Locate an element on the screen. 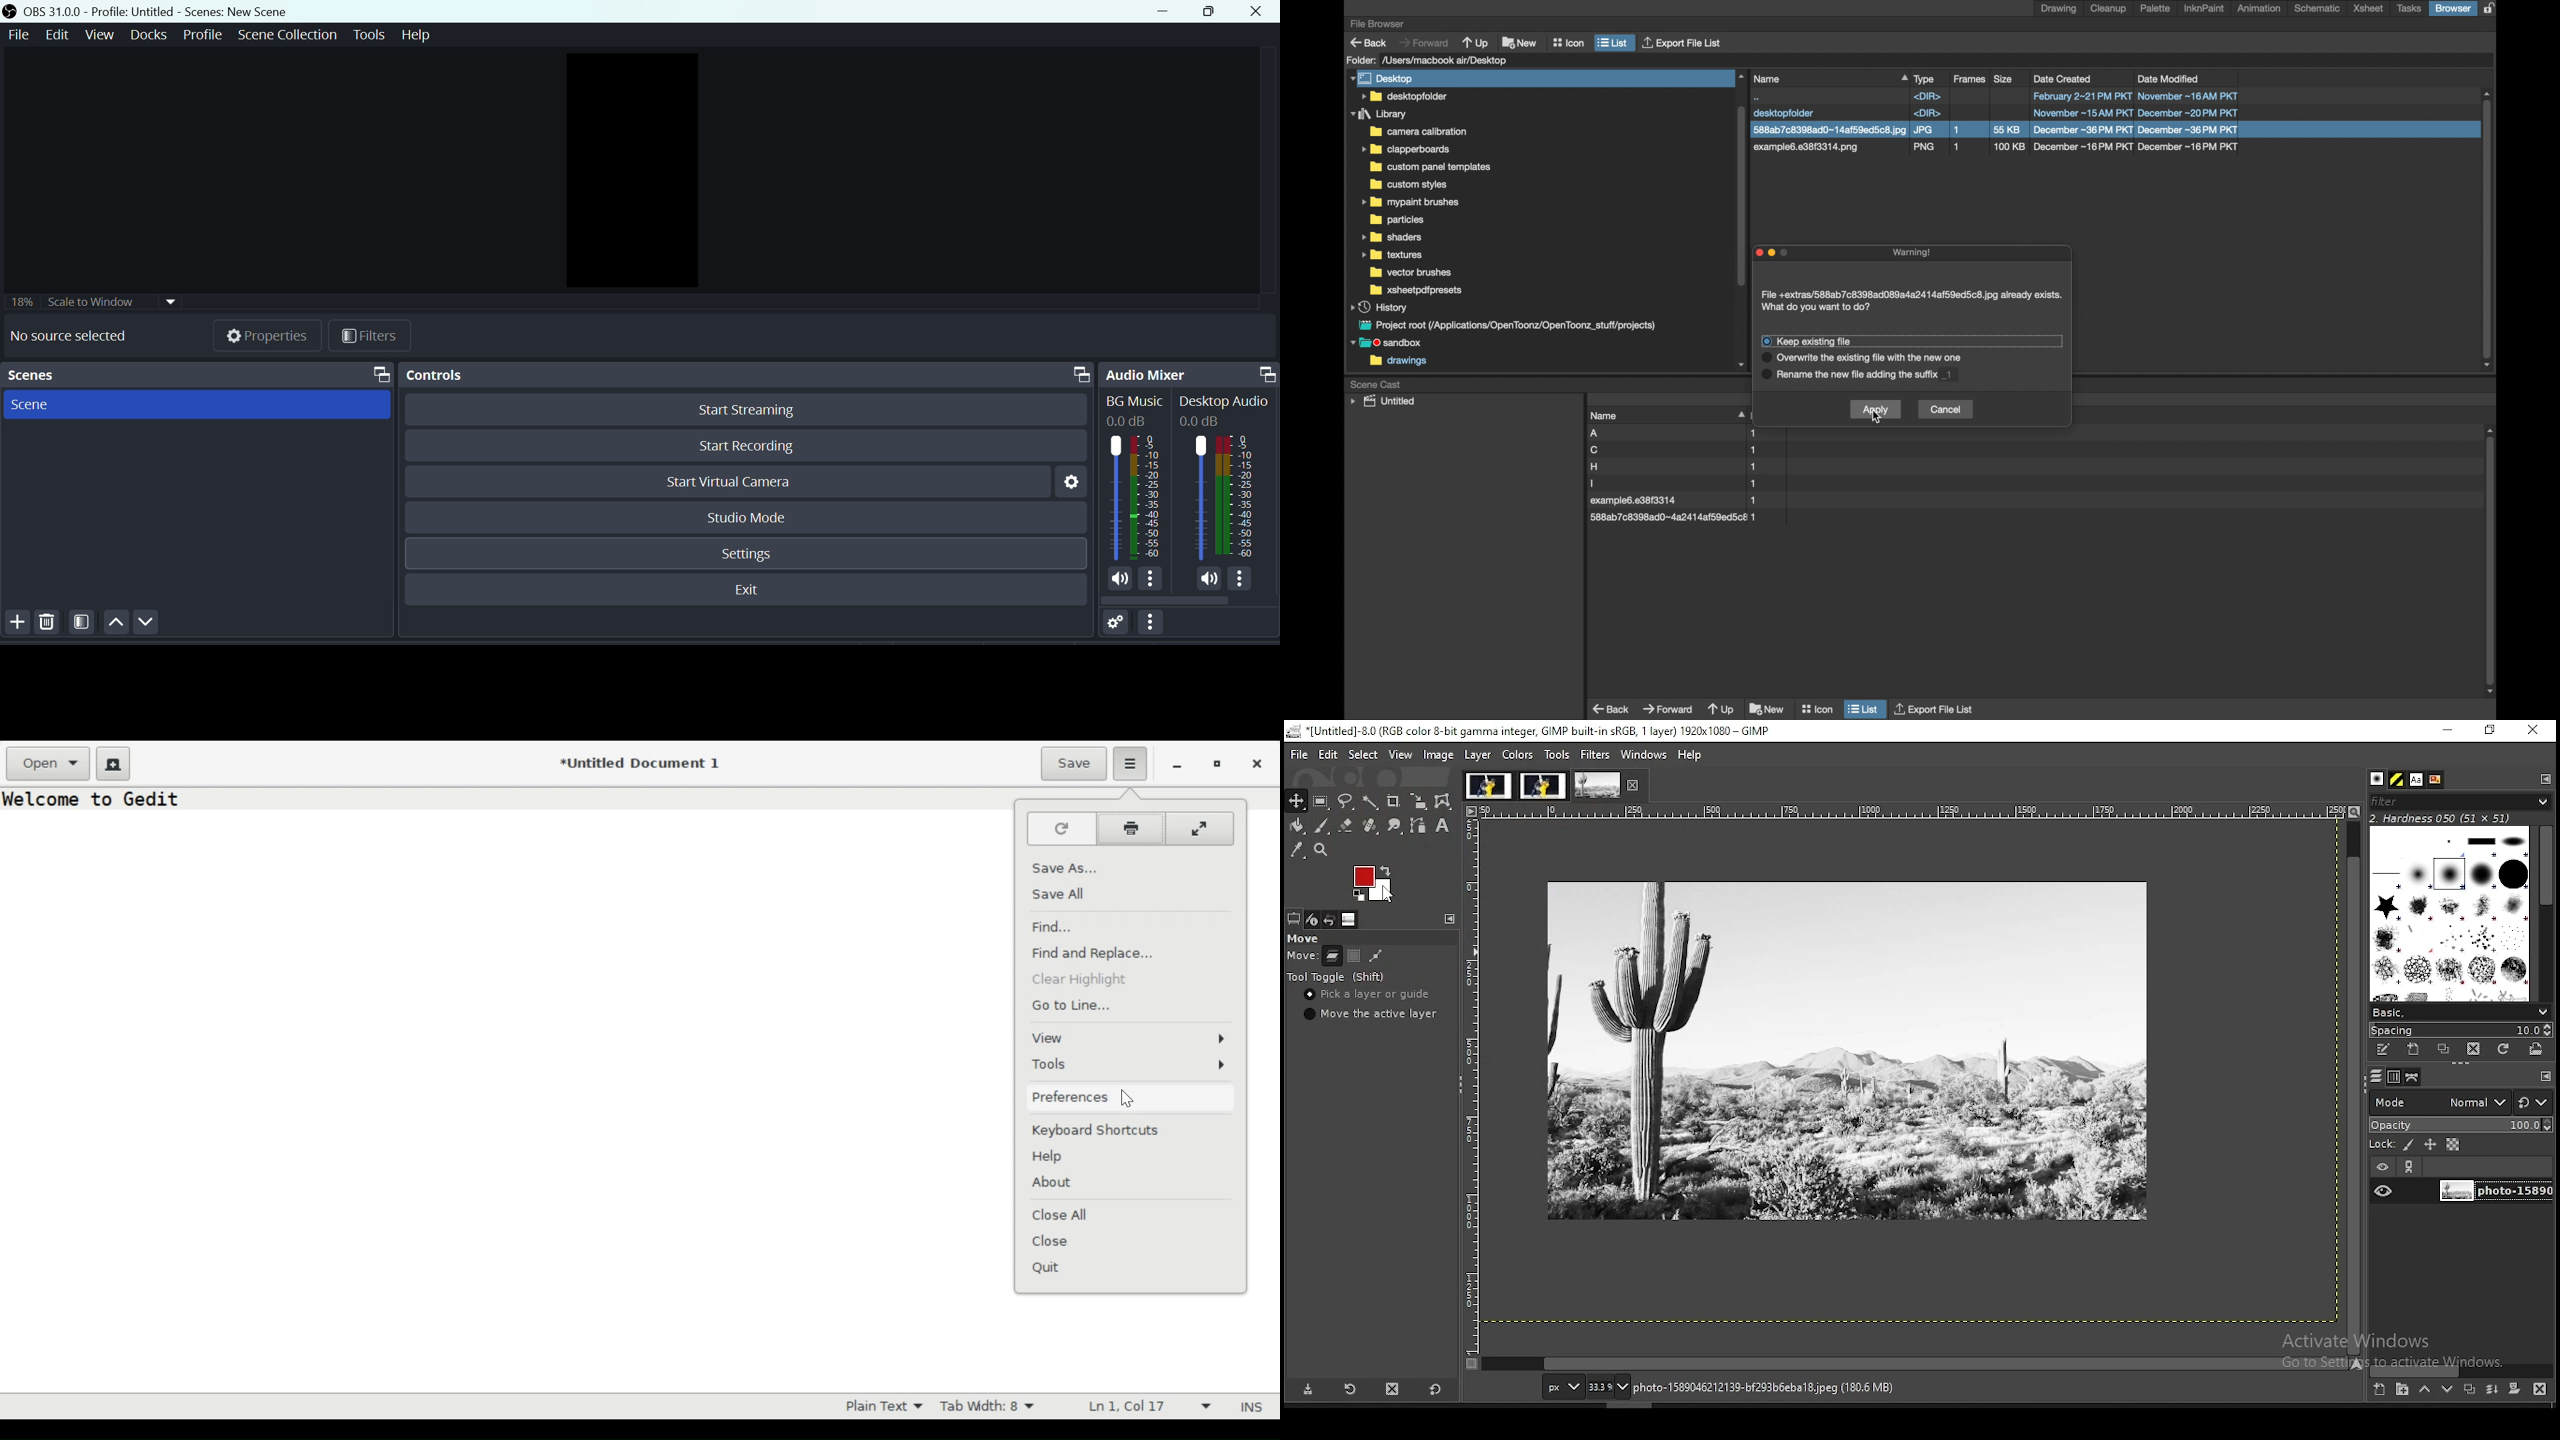  Close is located at coordinates (1259, 12).